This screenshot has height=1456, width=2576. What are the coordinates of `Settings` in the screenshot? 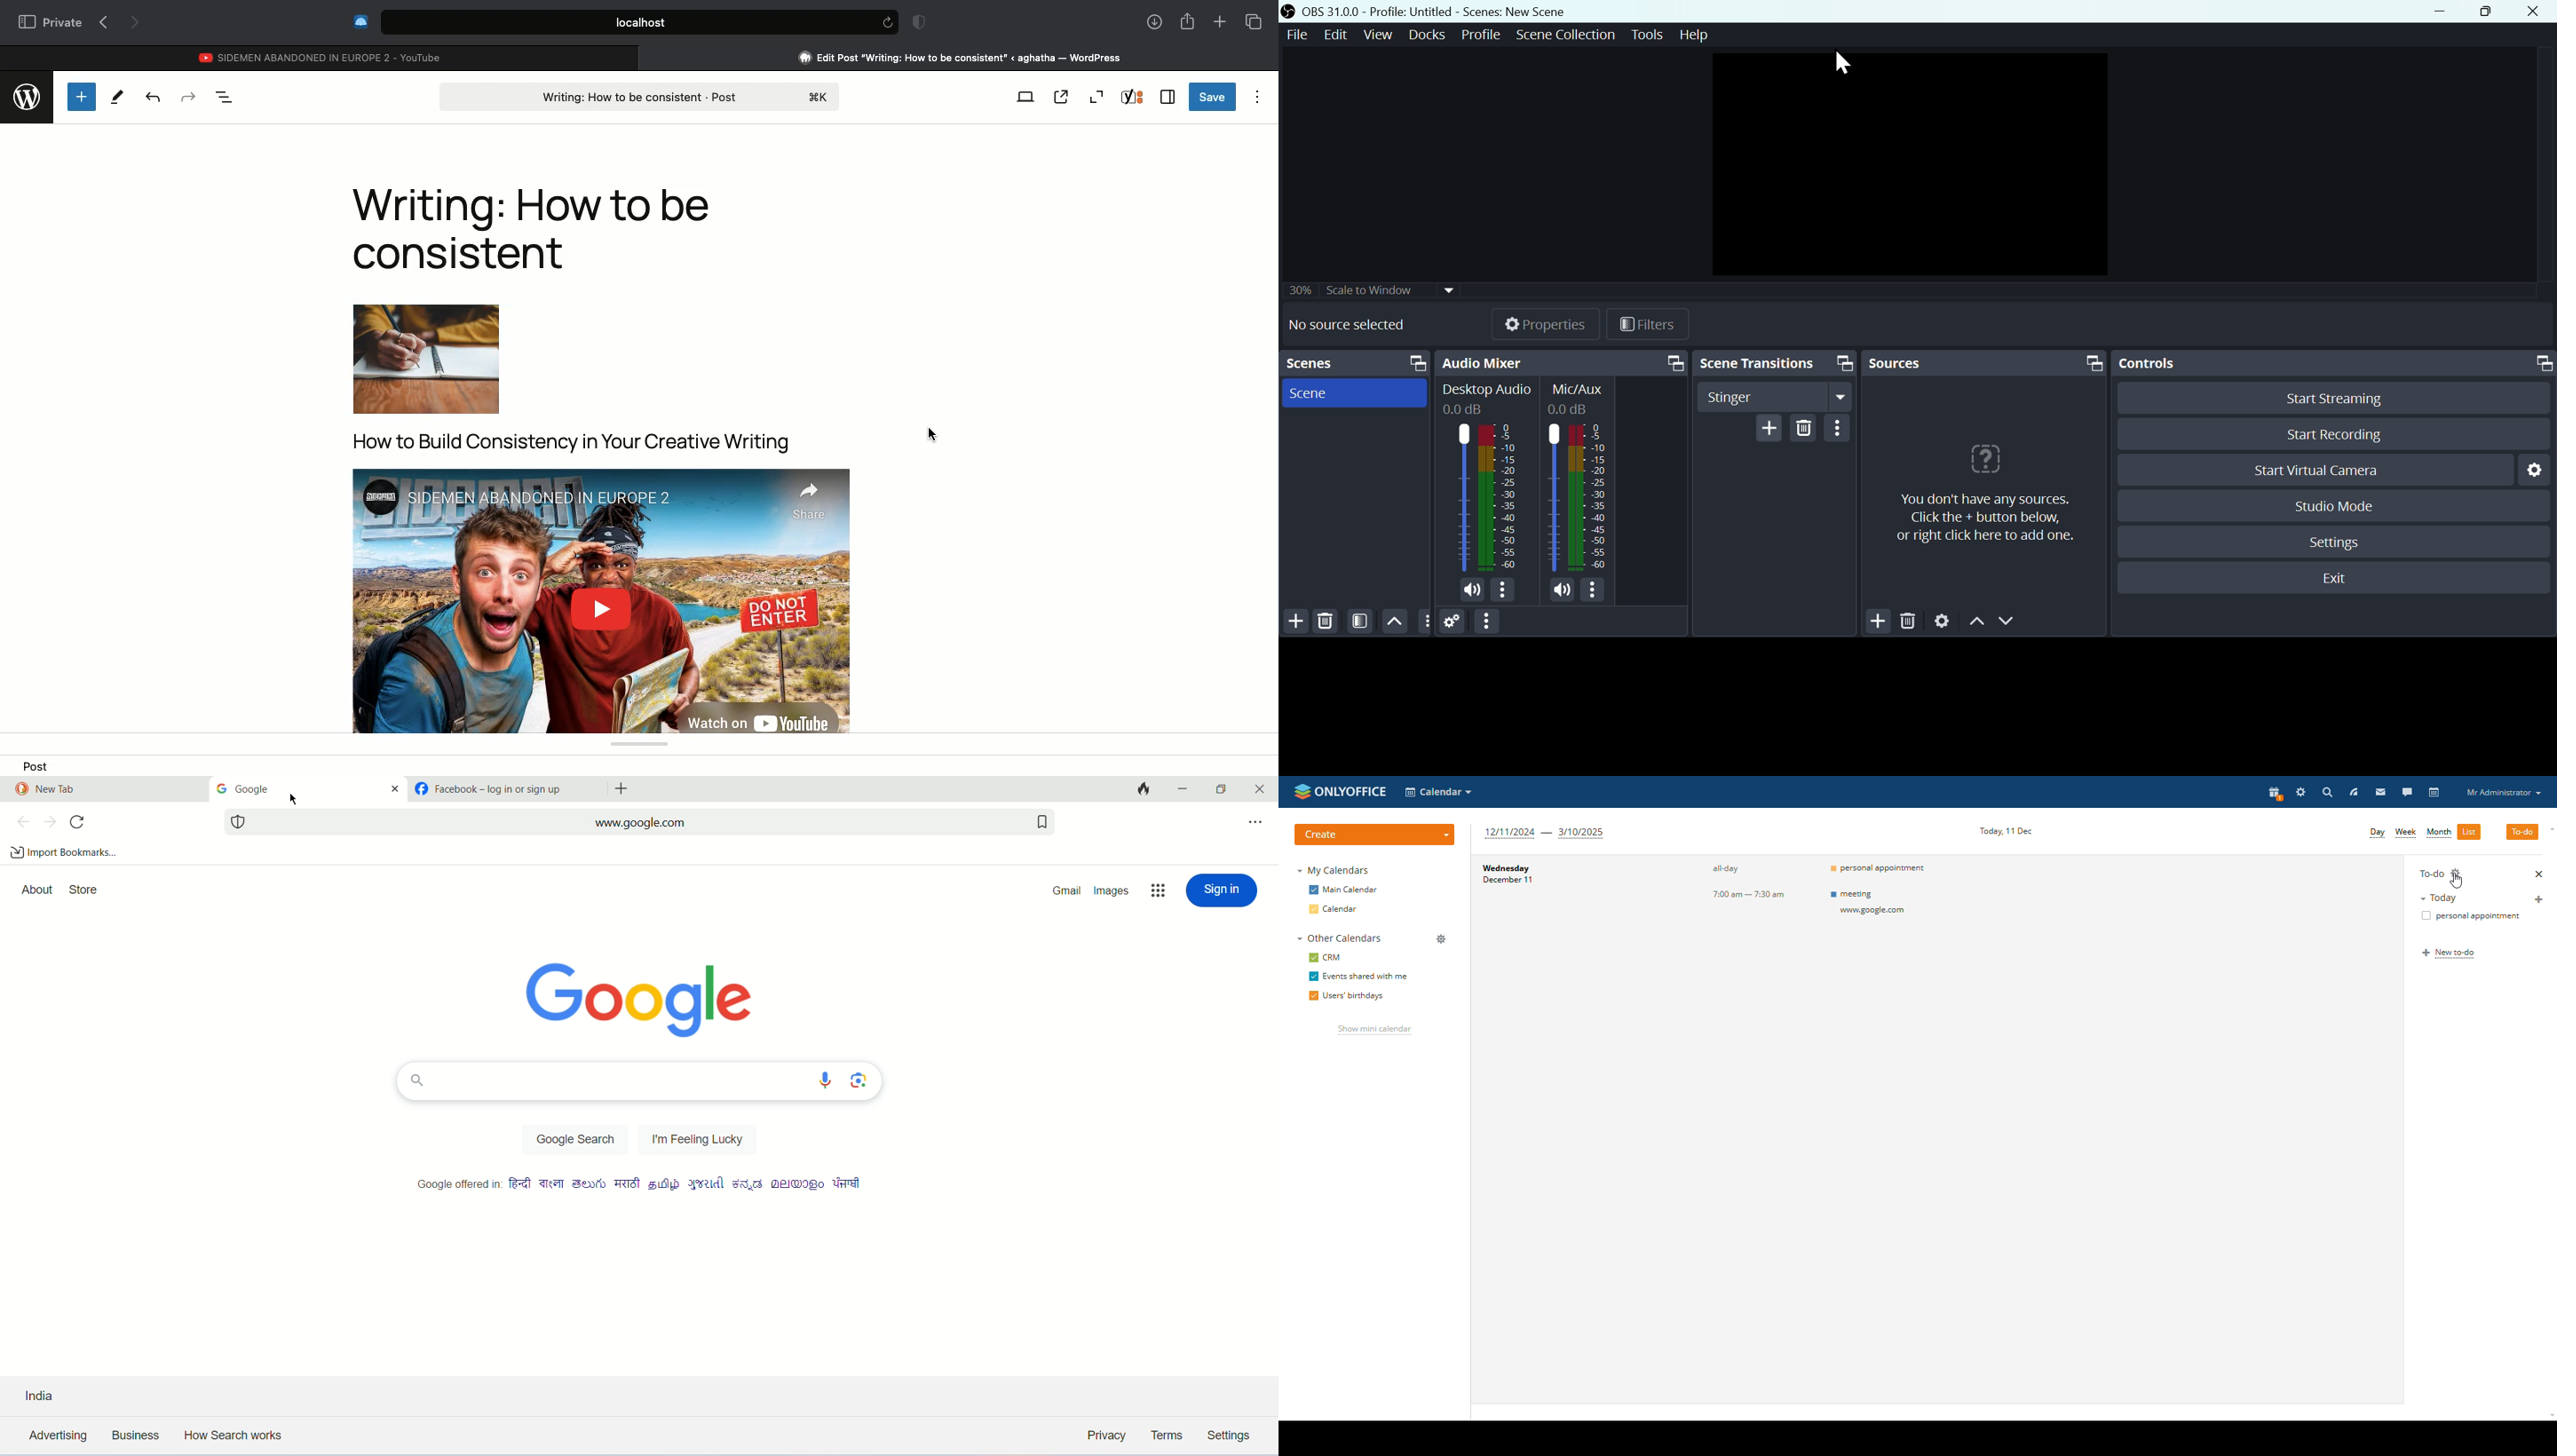 It's located at (1453, 624).